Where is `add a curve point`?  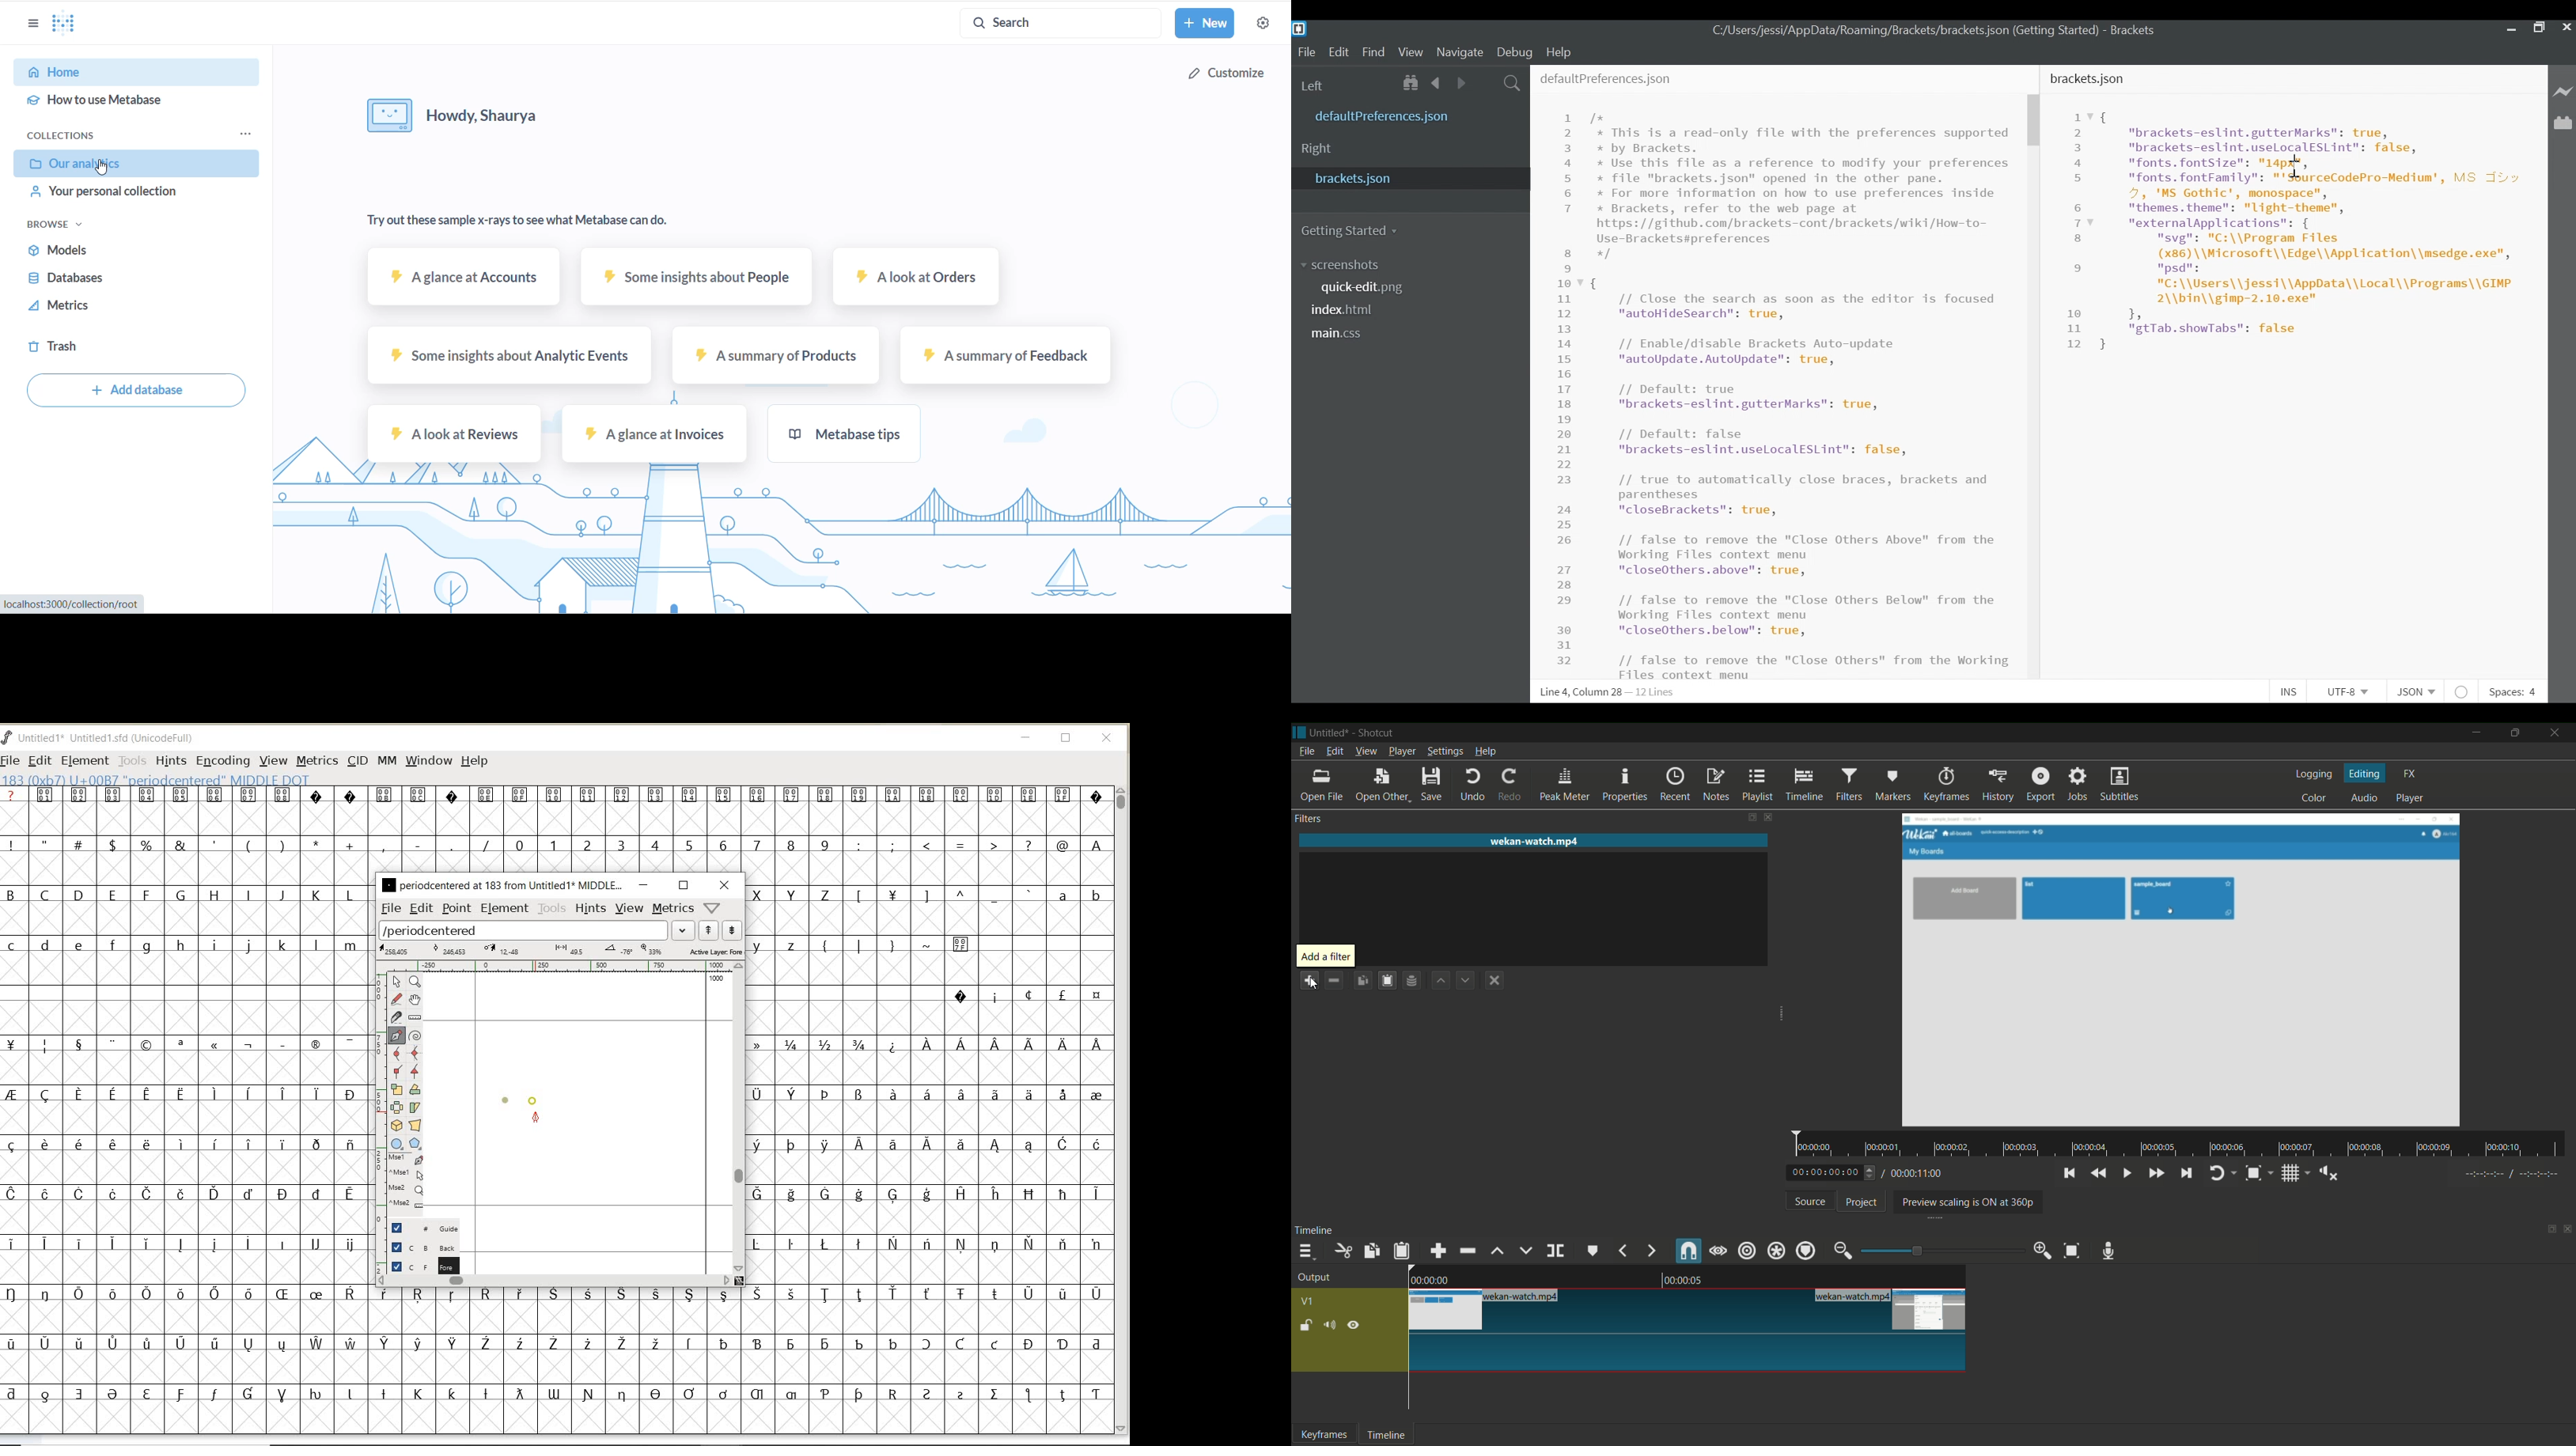
add a curve point is located at coordinates (398, 1052).